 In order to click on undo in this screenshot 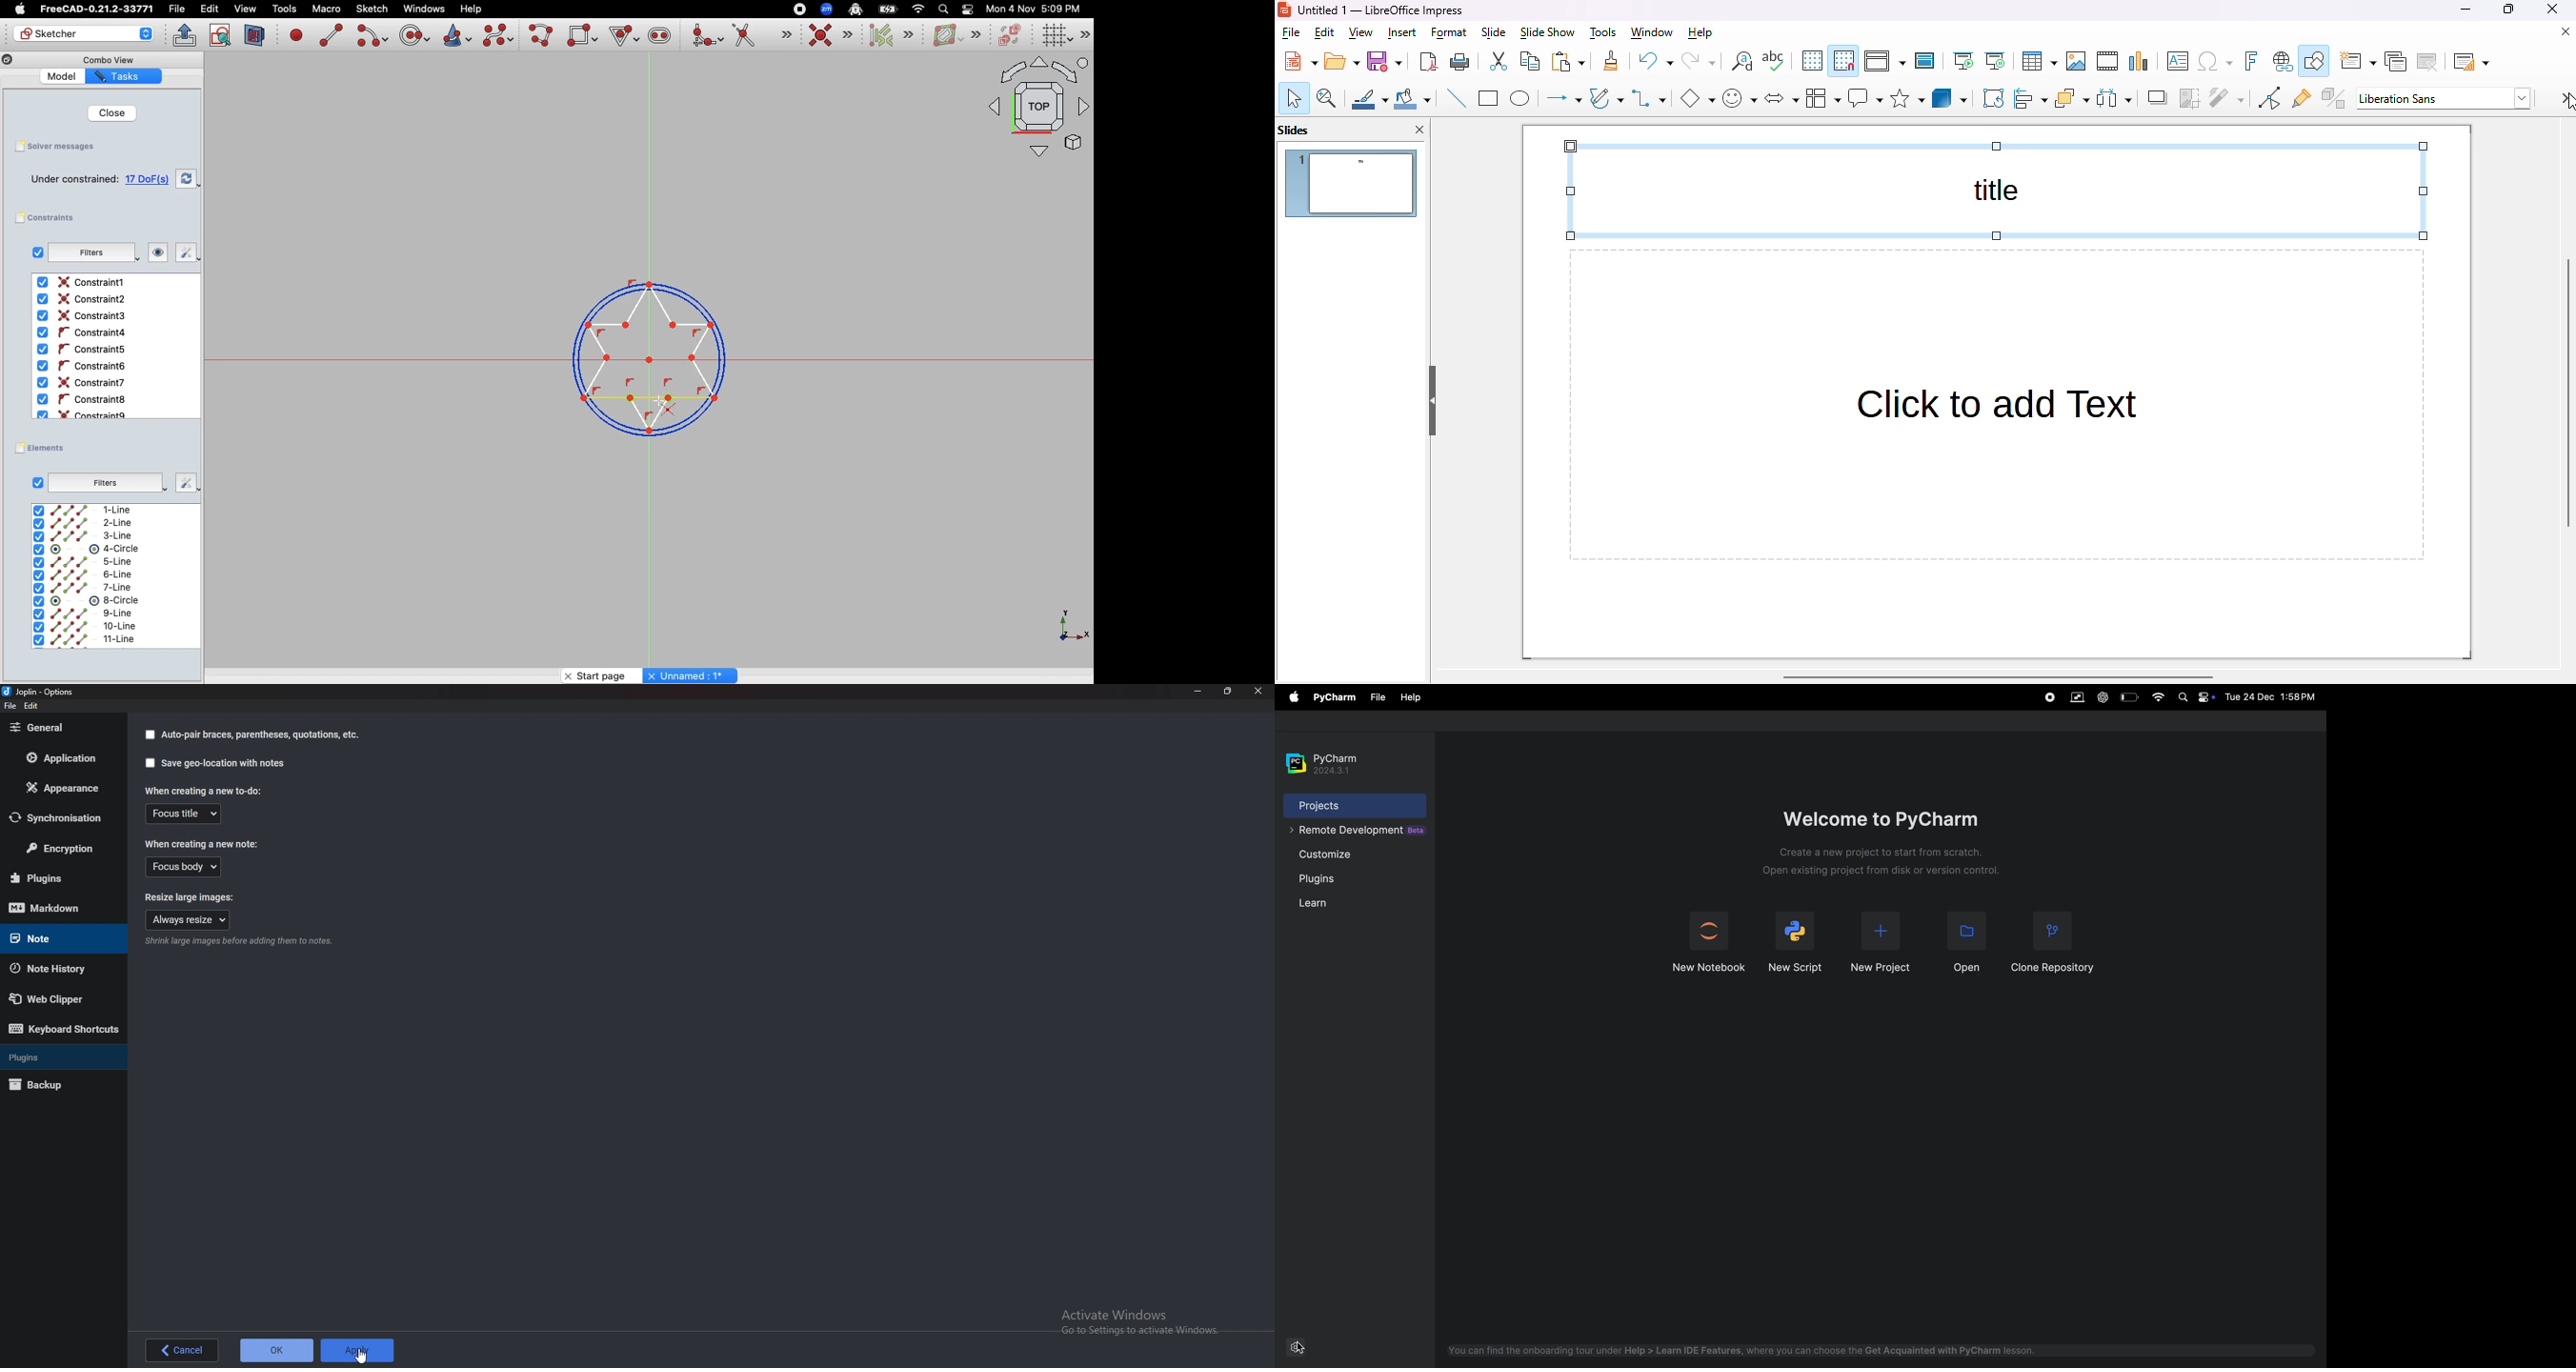, I will do `click(1656, 61)`.